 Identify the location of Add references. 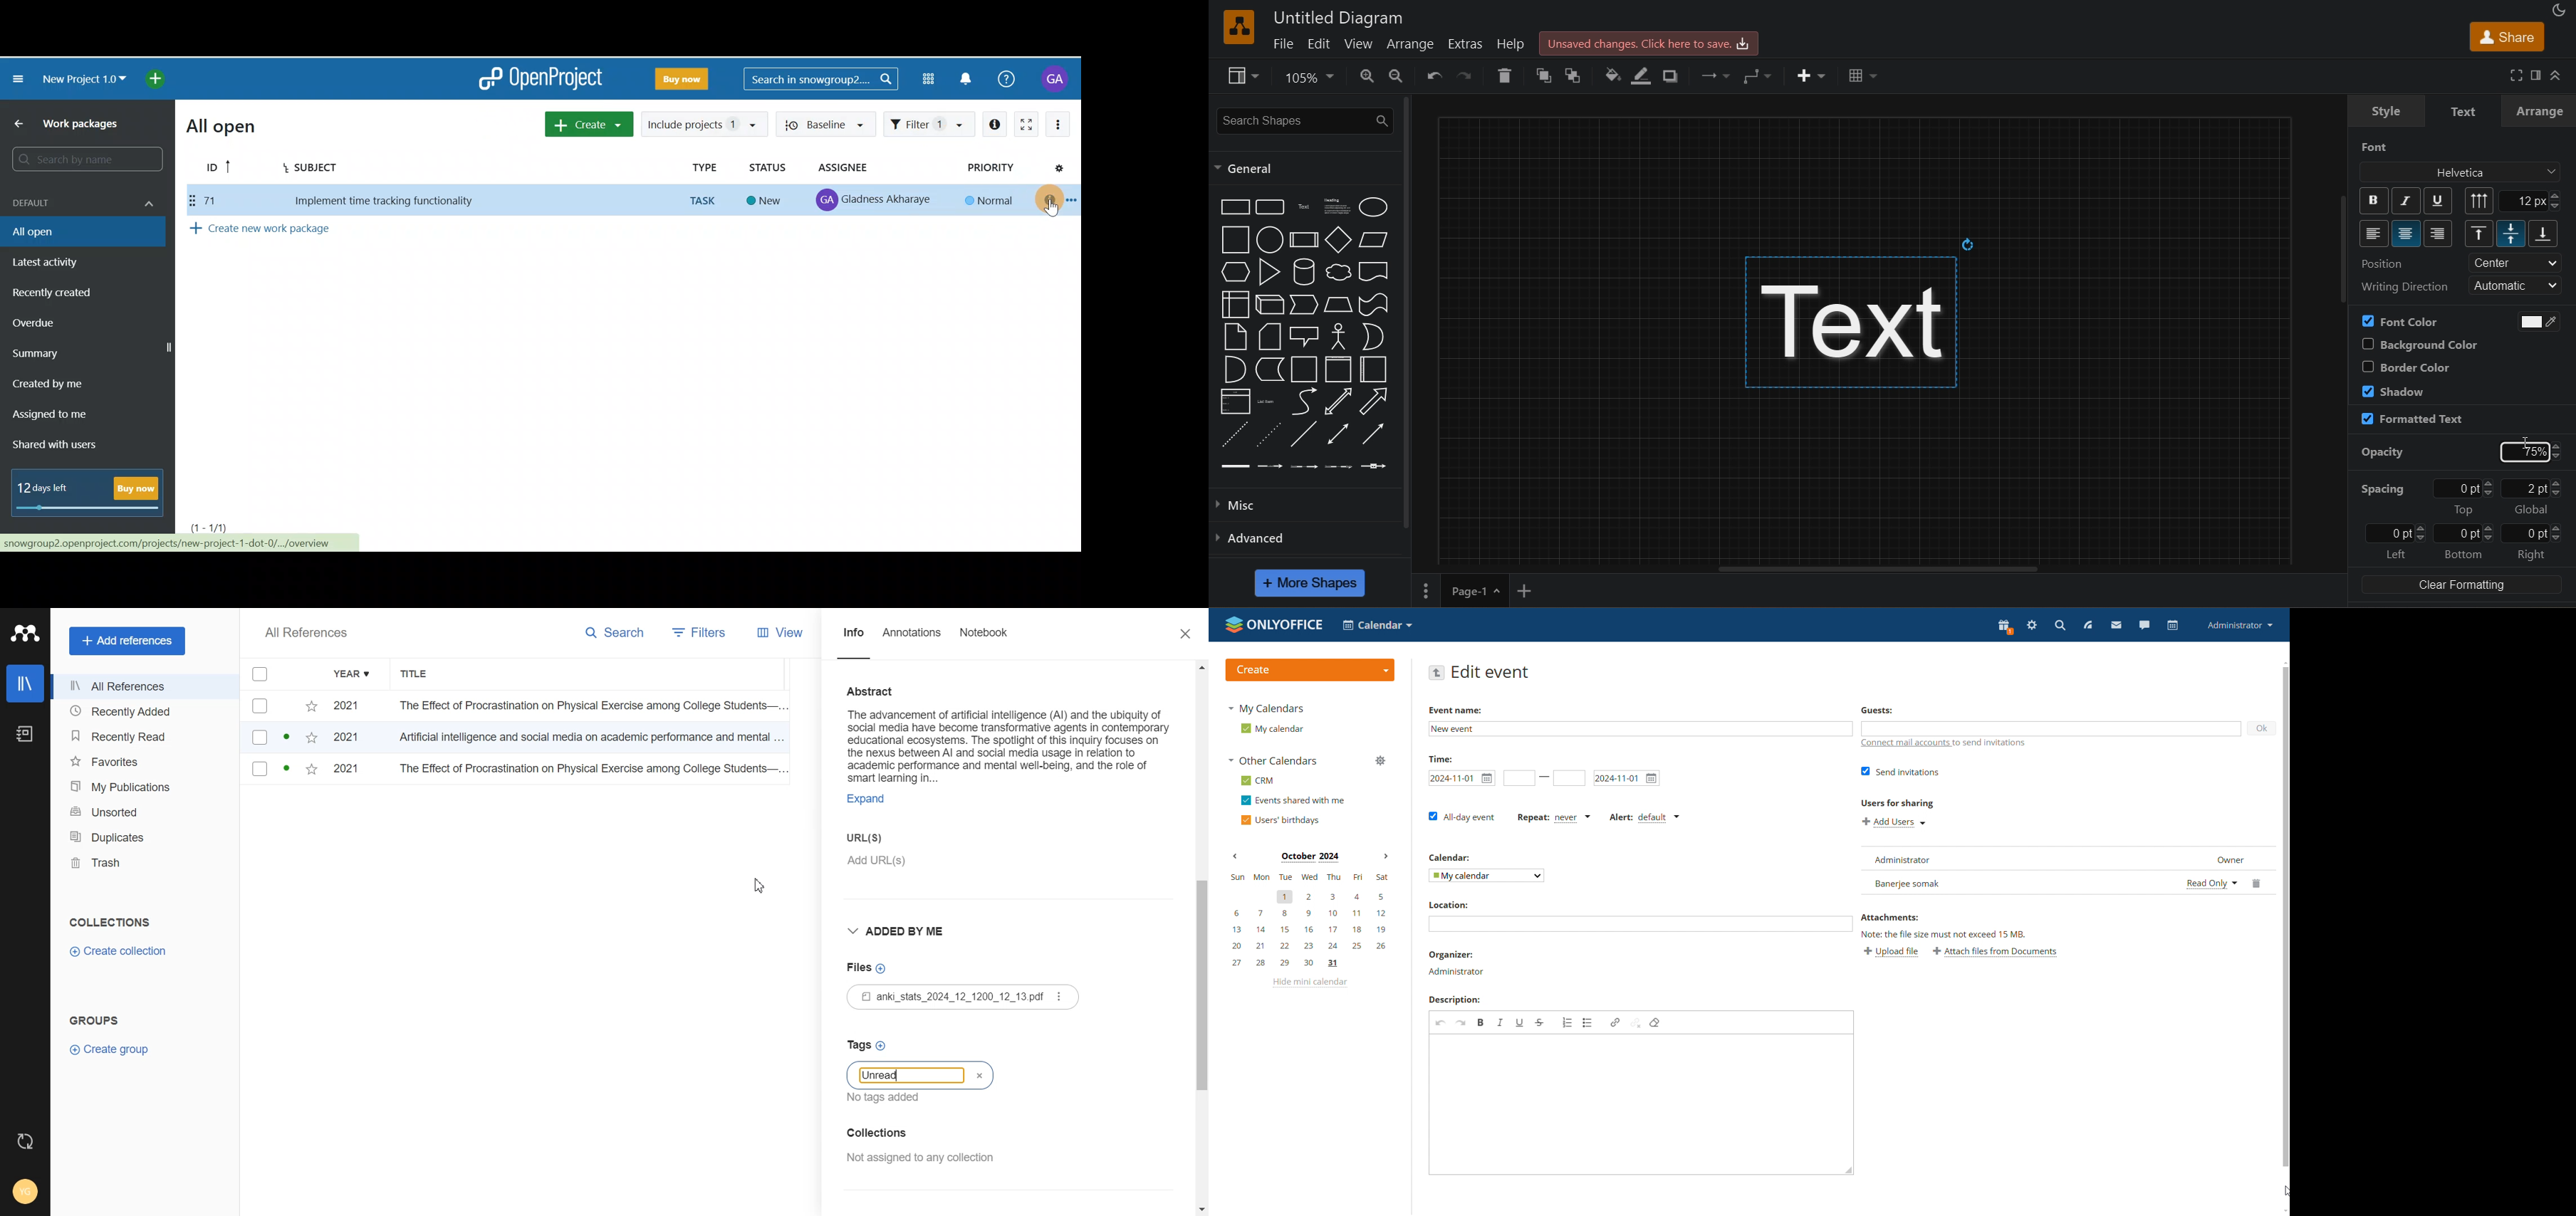
(128, 641).